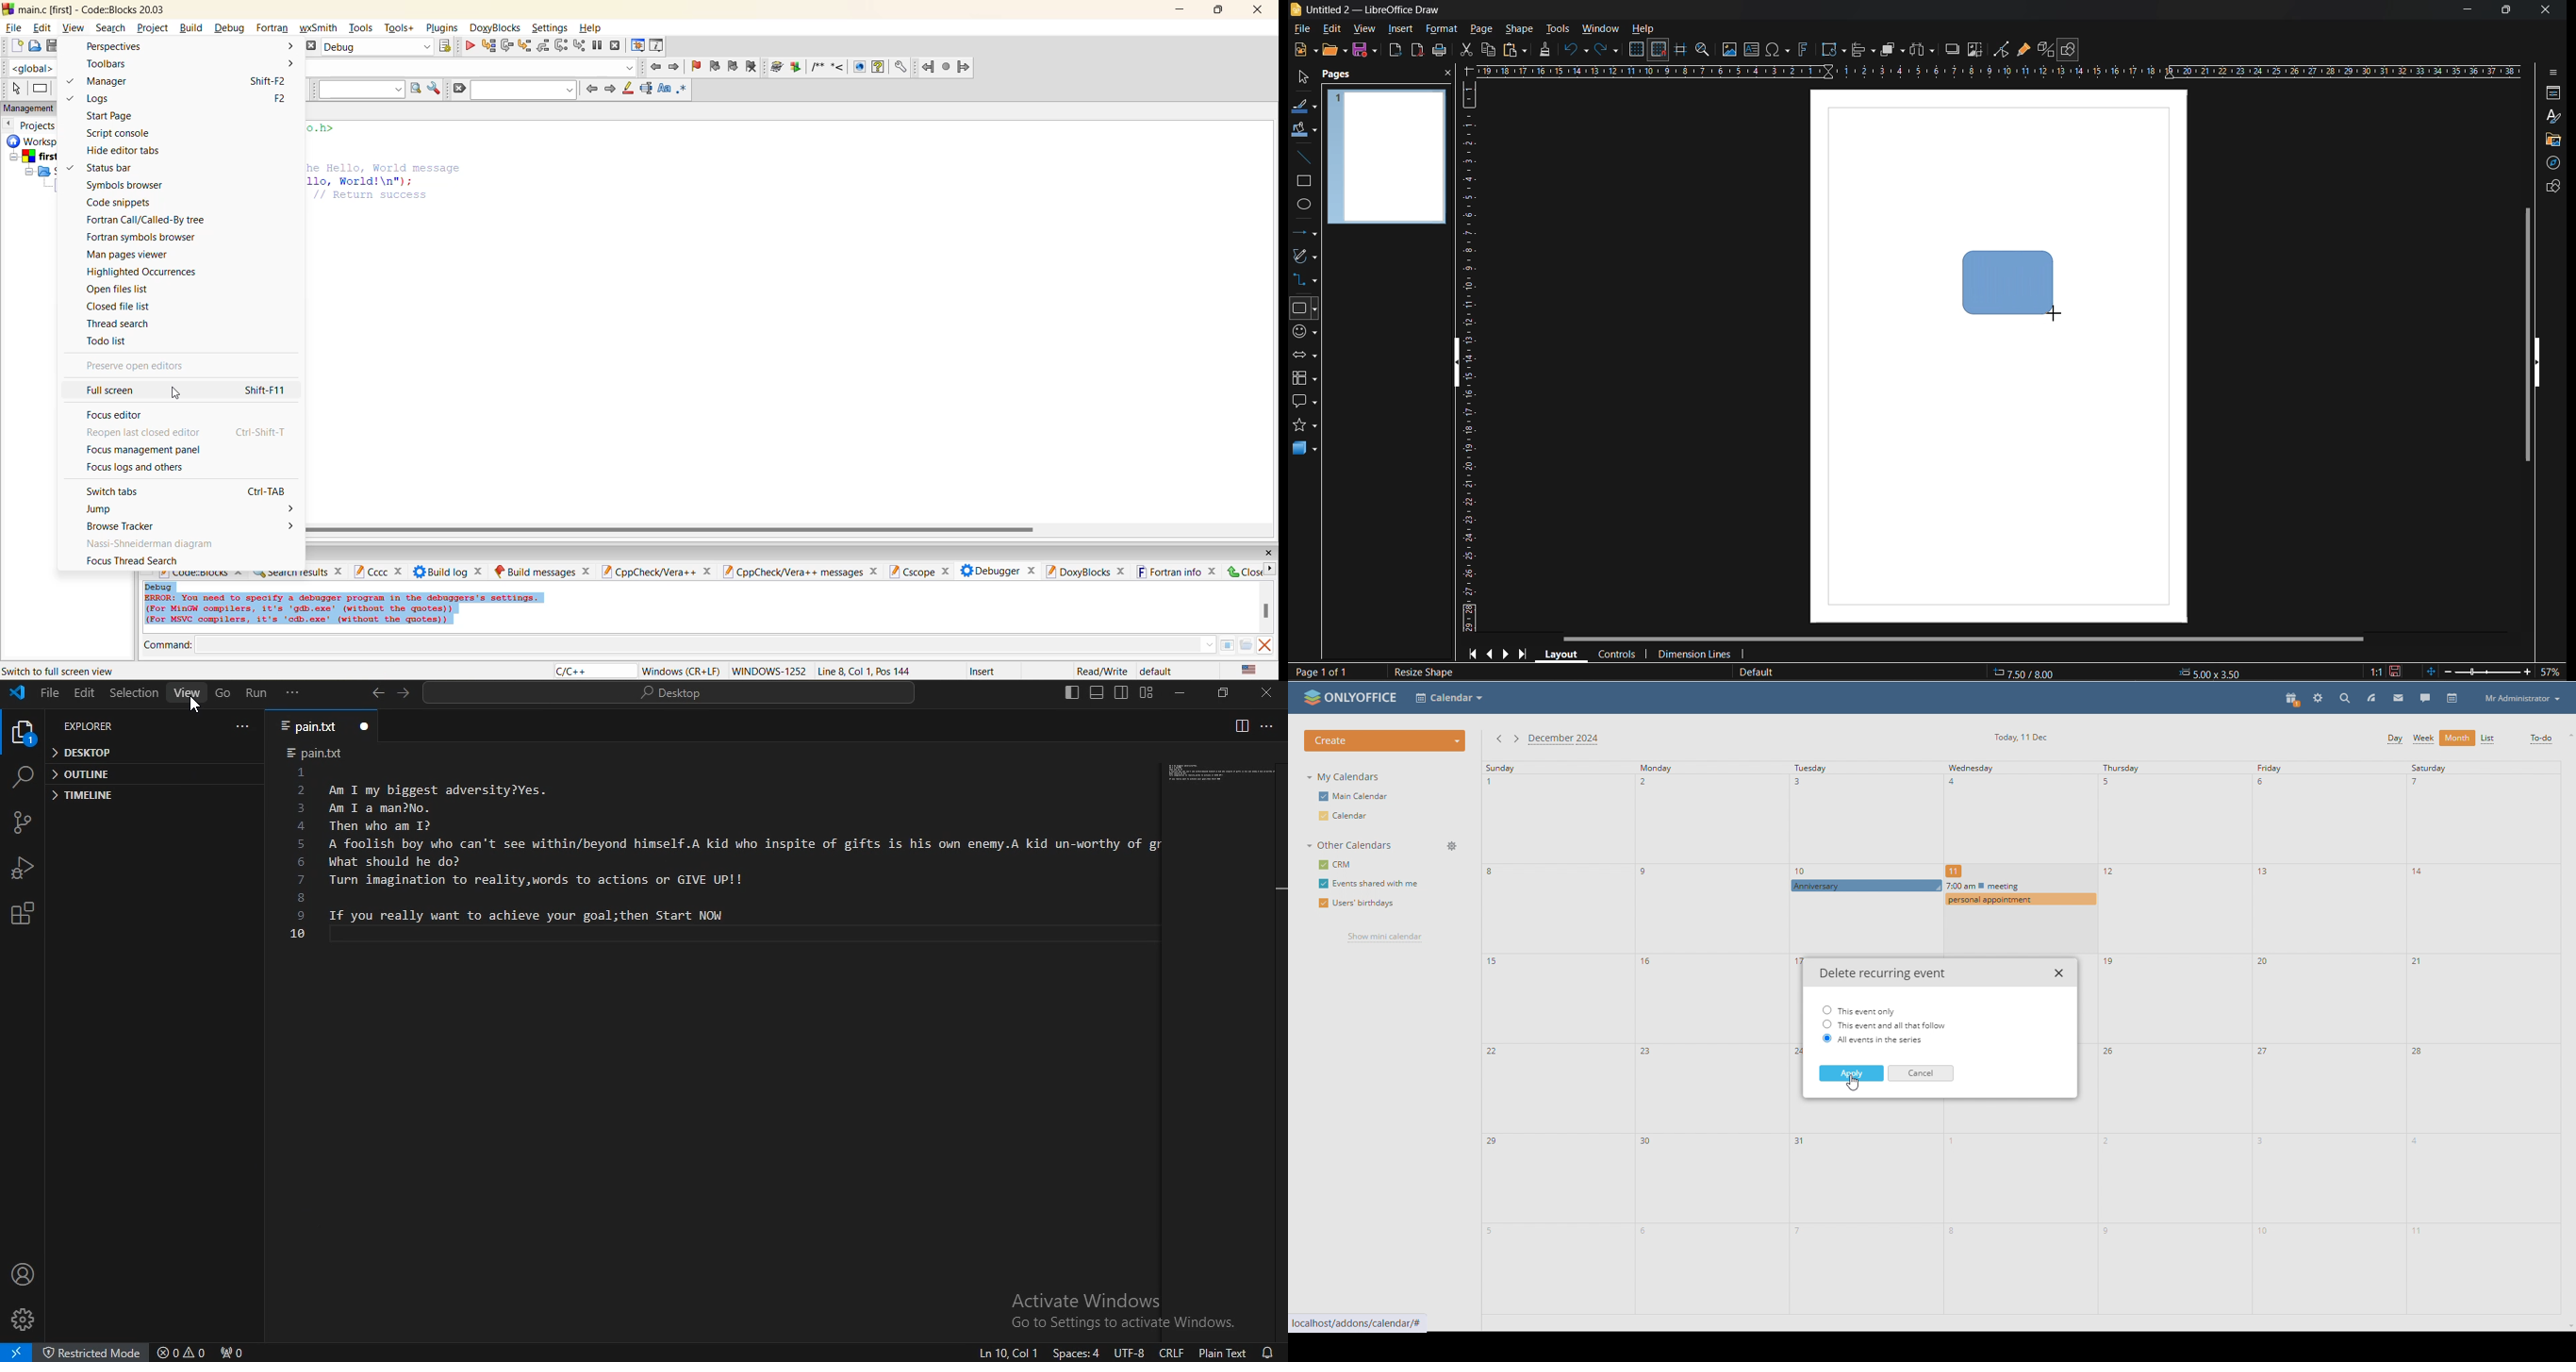  I want to click on Insert line, so click(839, 67).